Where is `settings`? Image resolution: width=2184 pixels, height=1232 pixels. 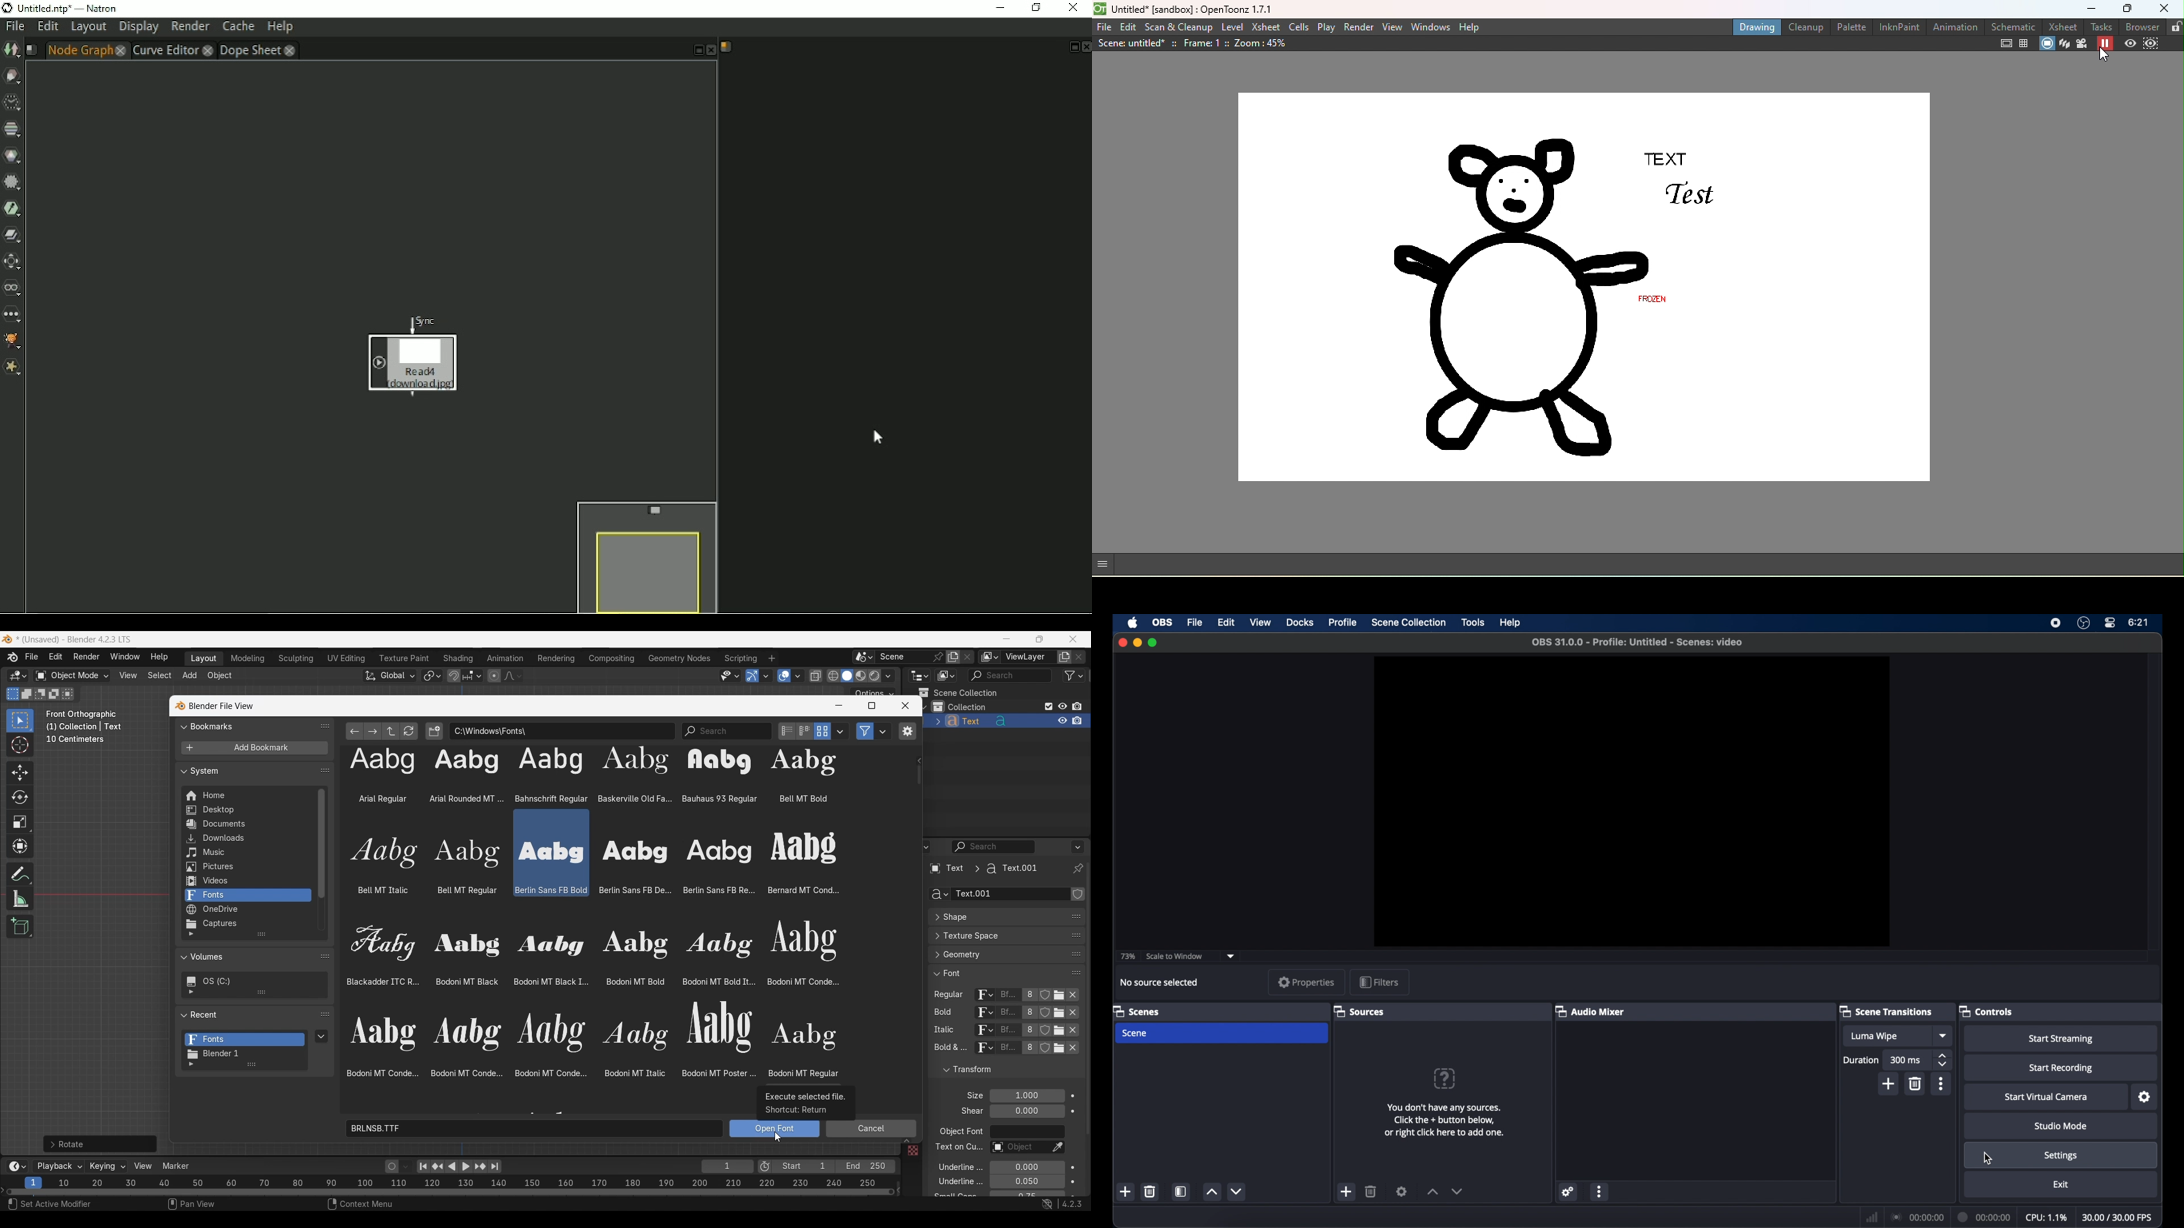
settings is located at coordinates (1402, 1191).